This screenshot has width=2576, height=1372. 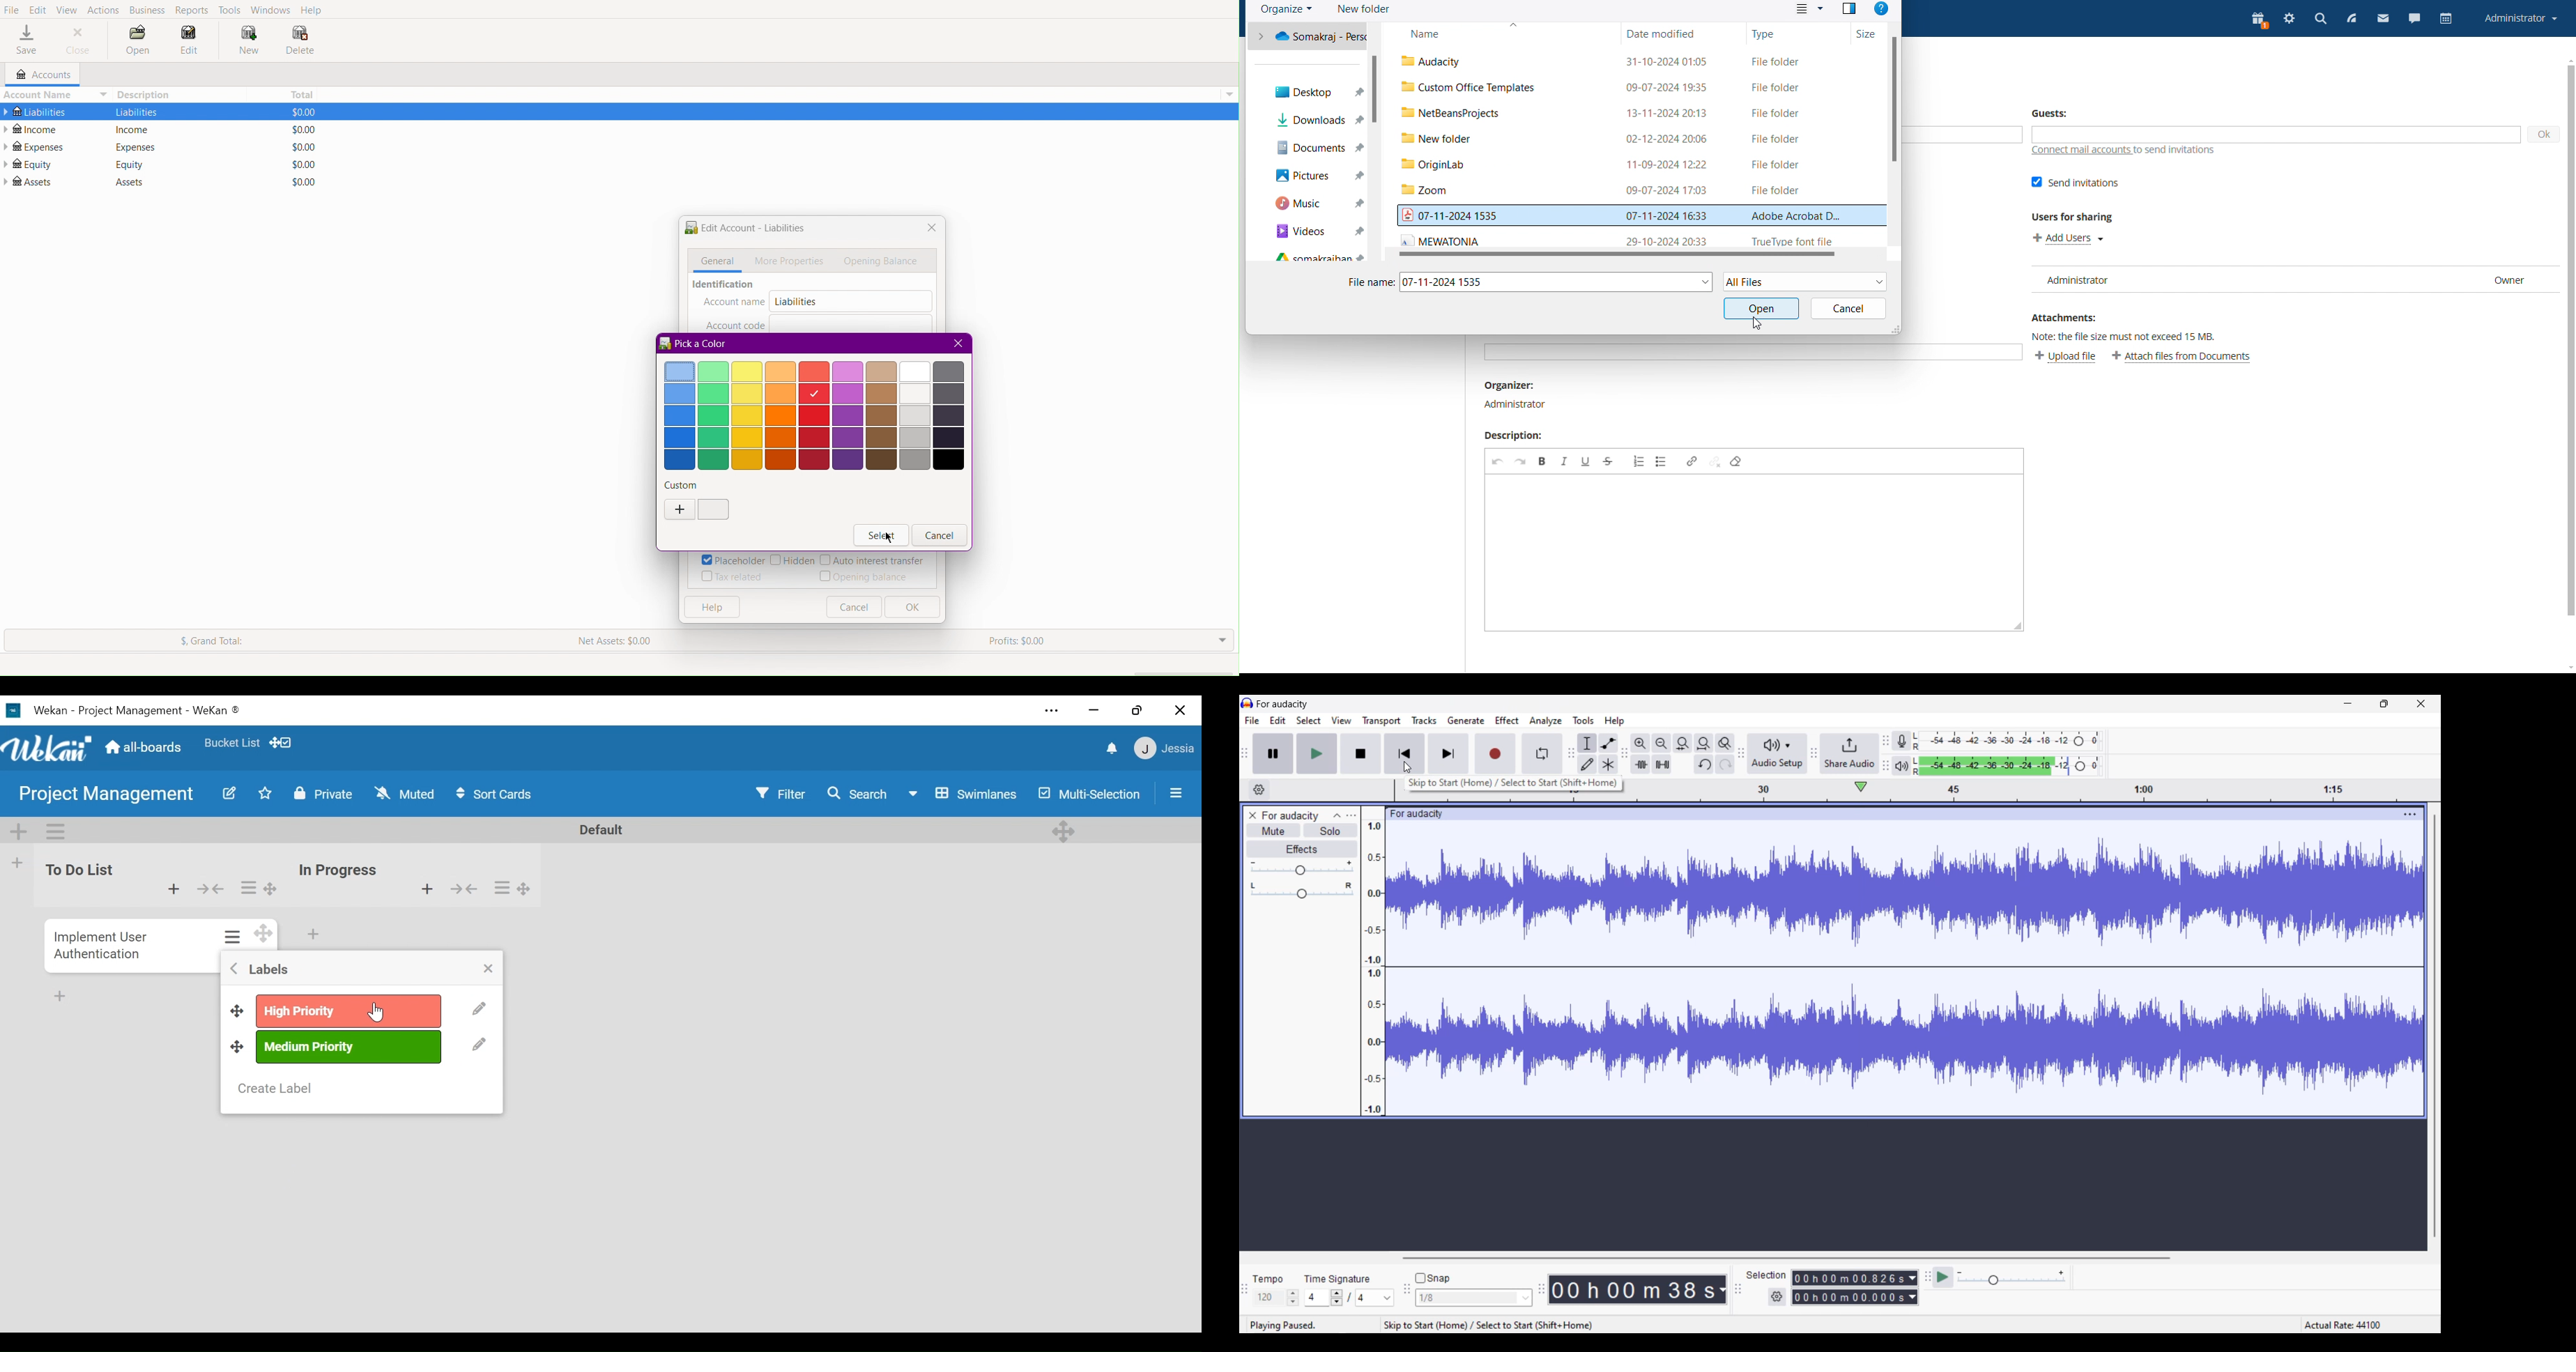 What do you see at coordinates (867, 576) in the screenshot?
I see `Opening balance` at bounding box center [867, 576].